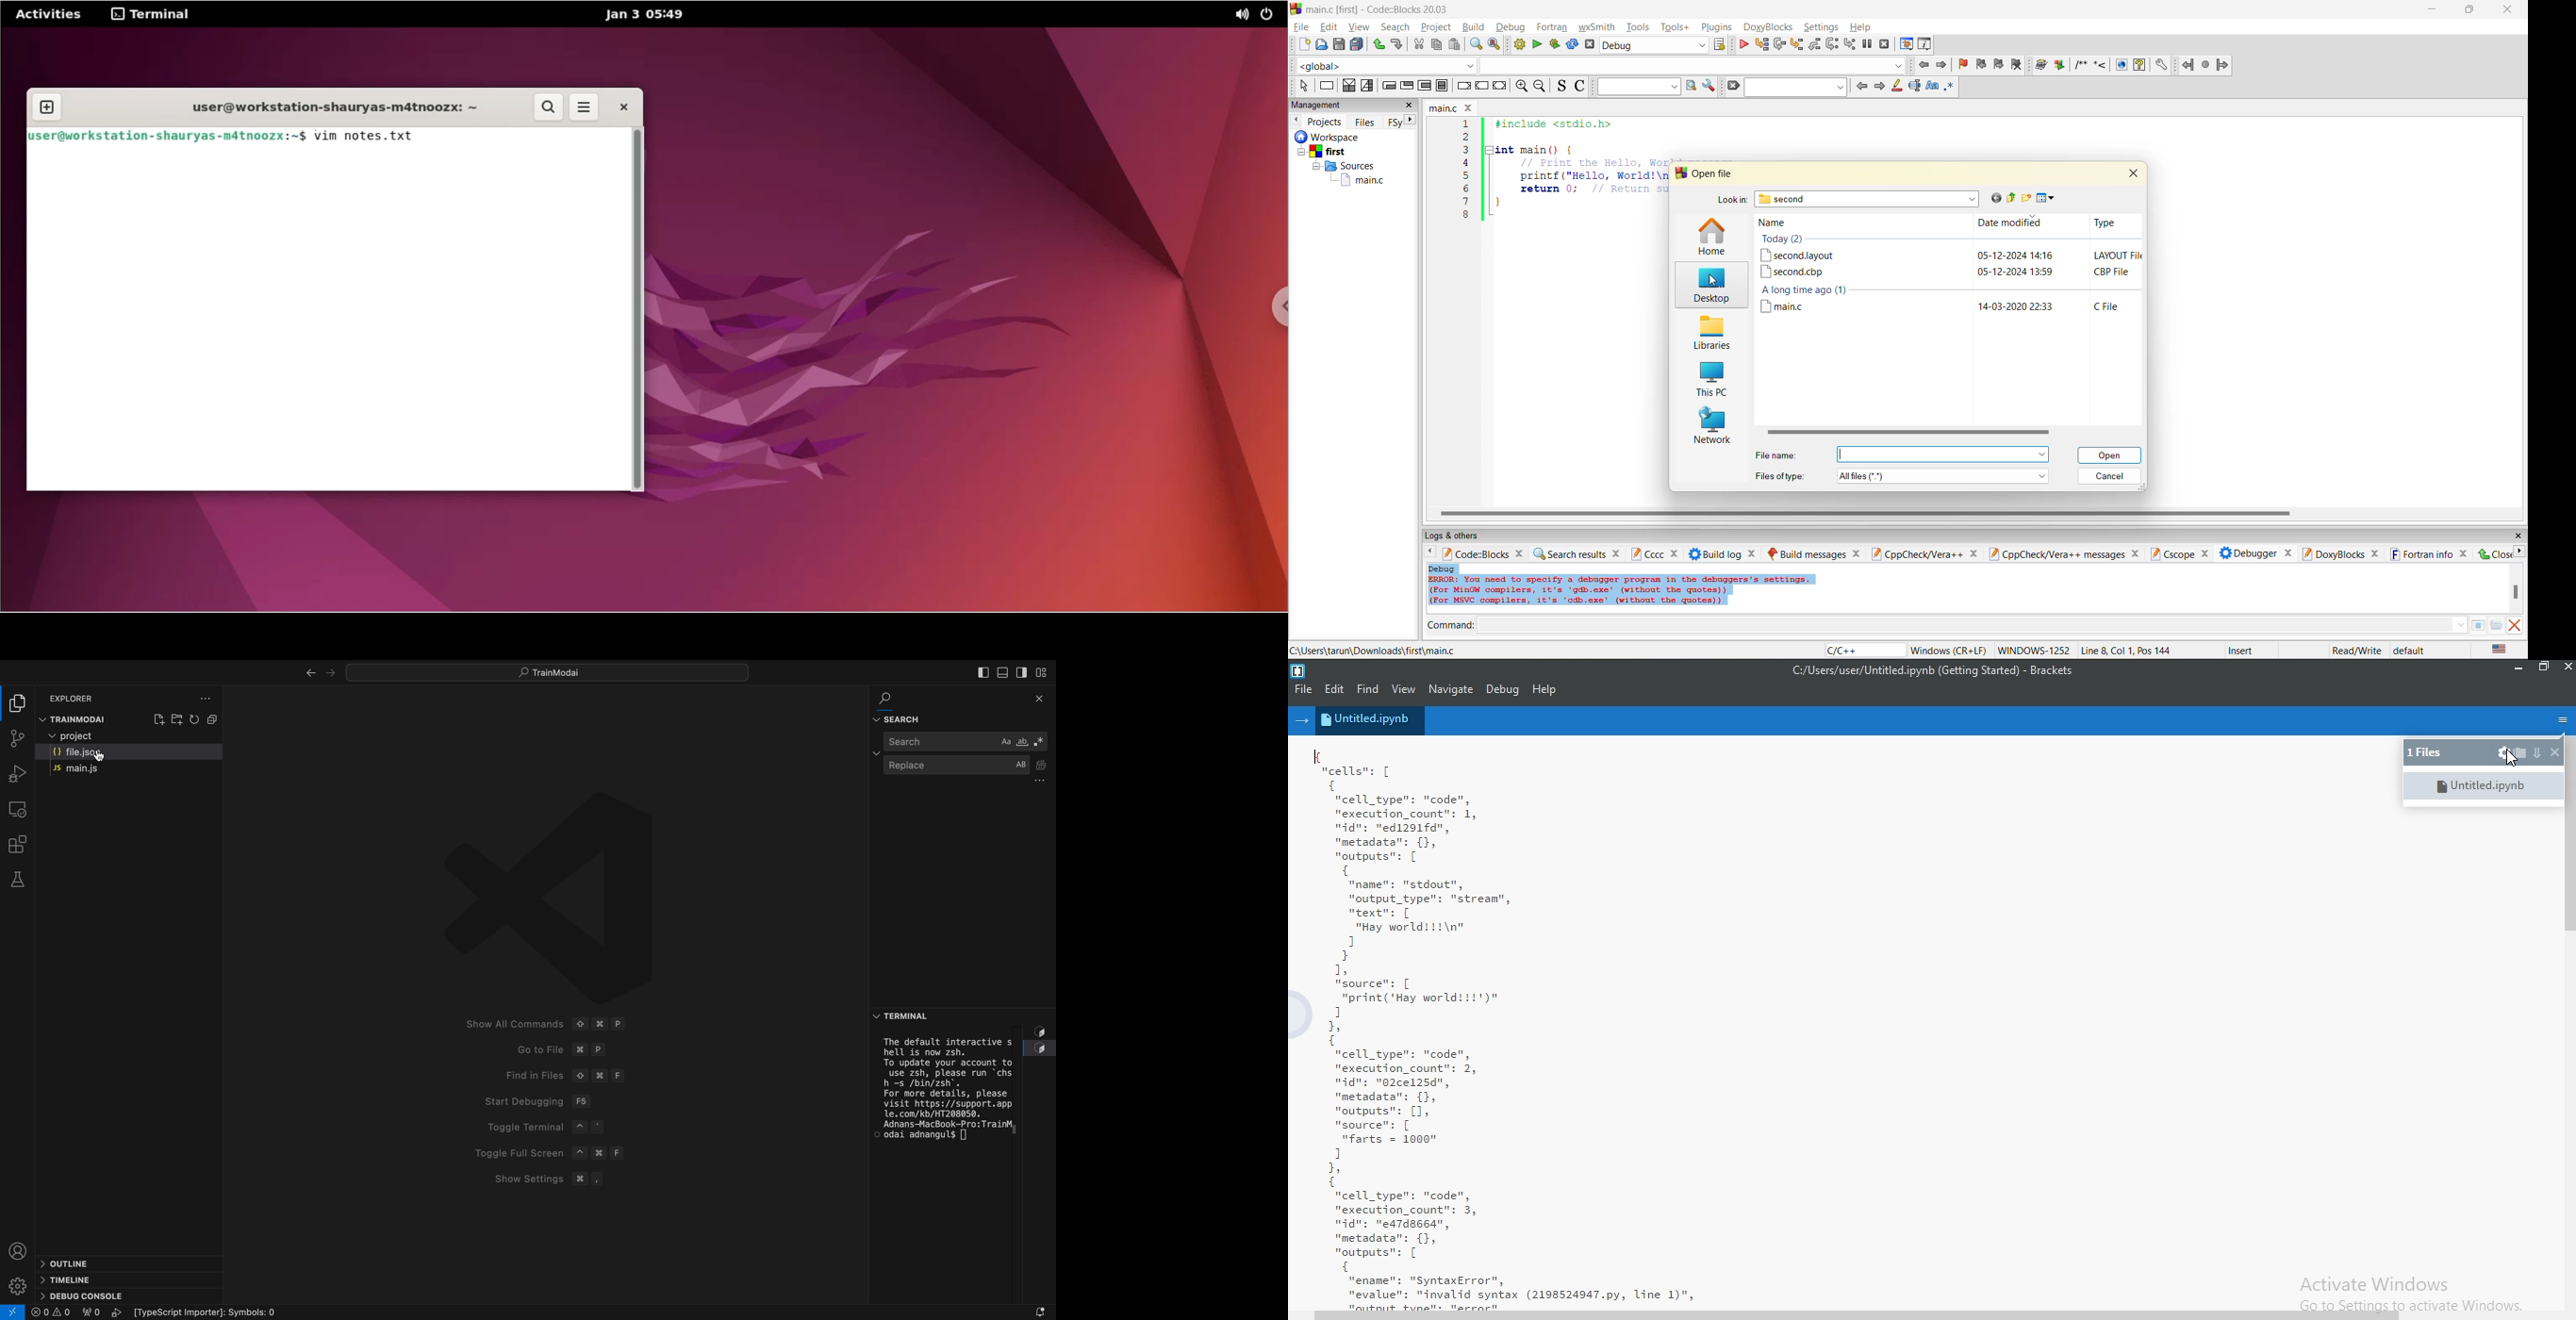  I want to click on cppcheck/vera++ messages, so click(2055, 554).